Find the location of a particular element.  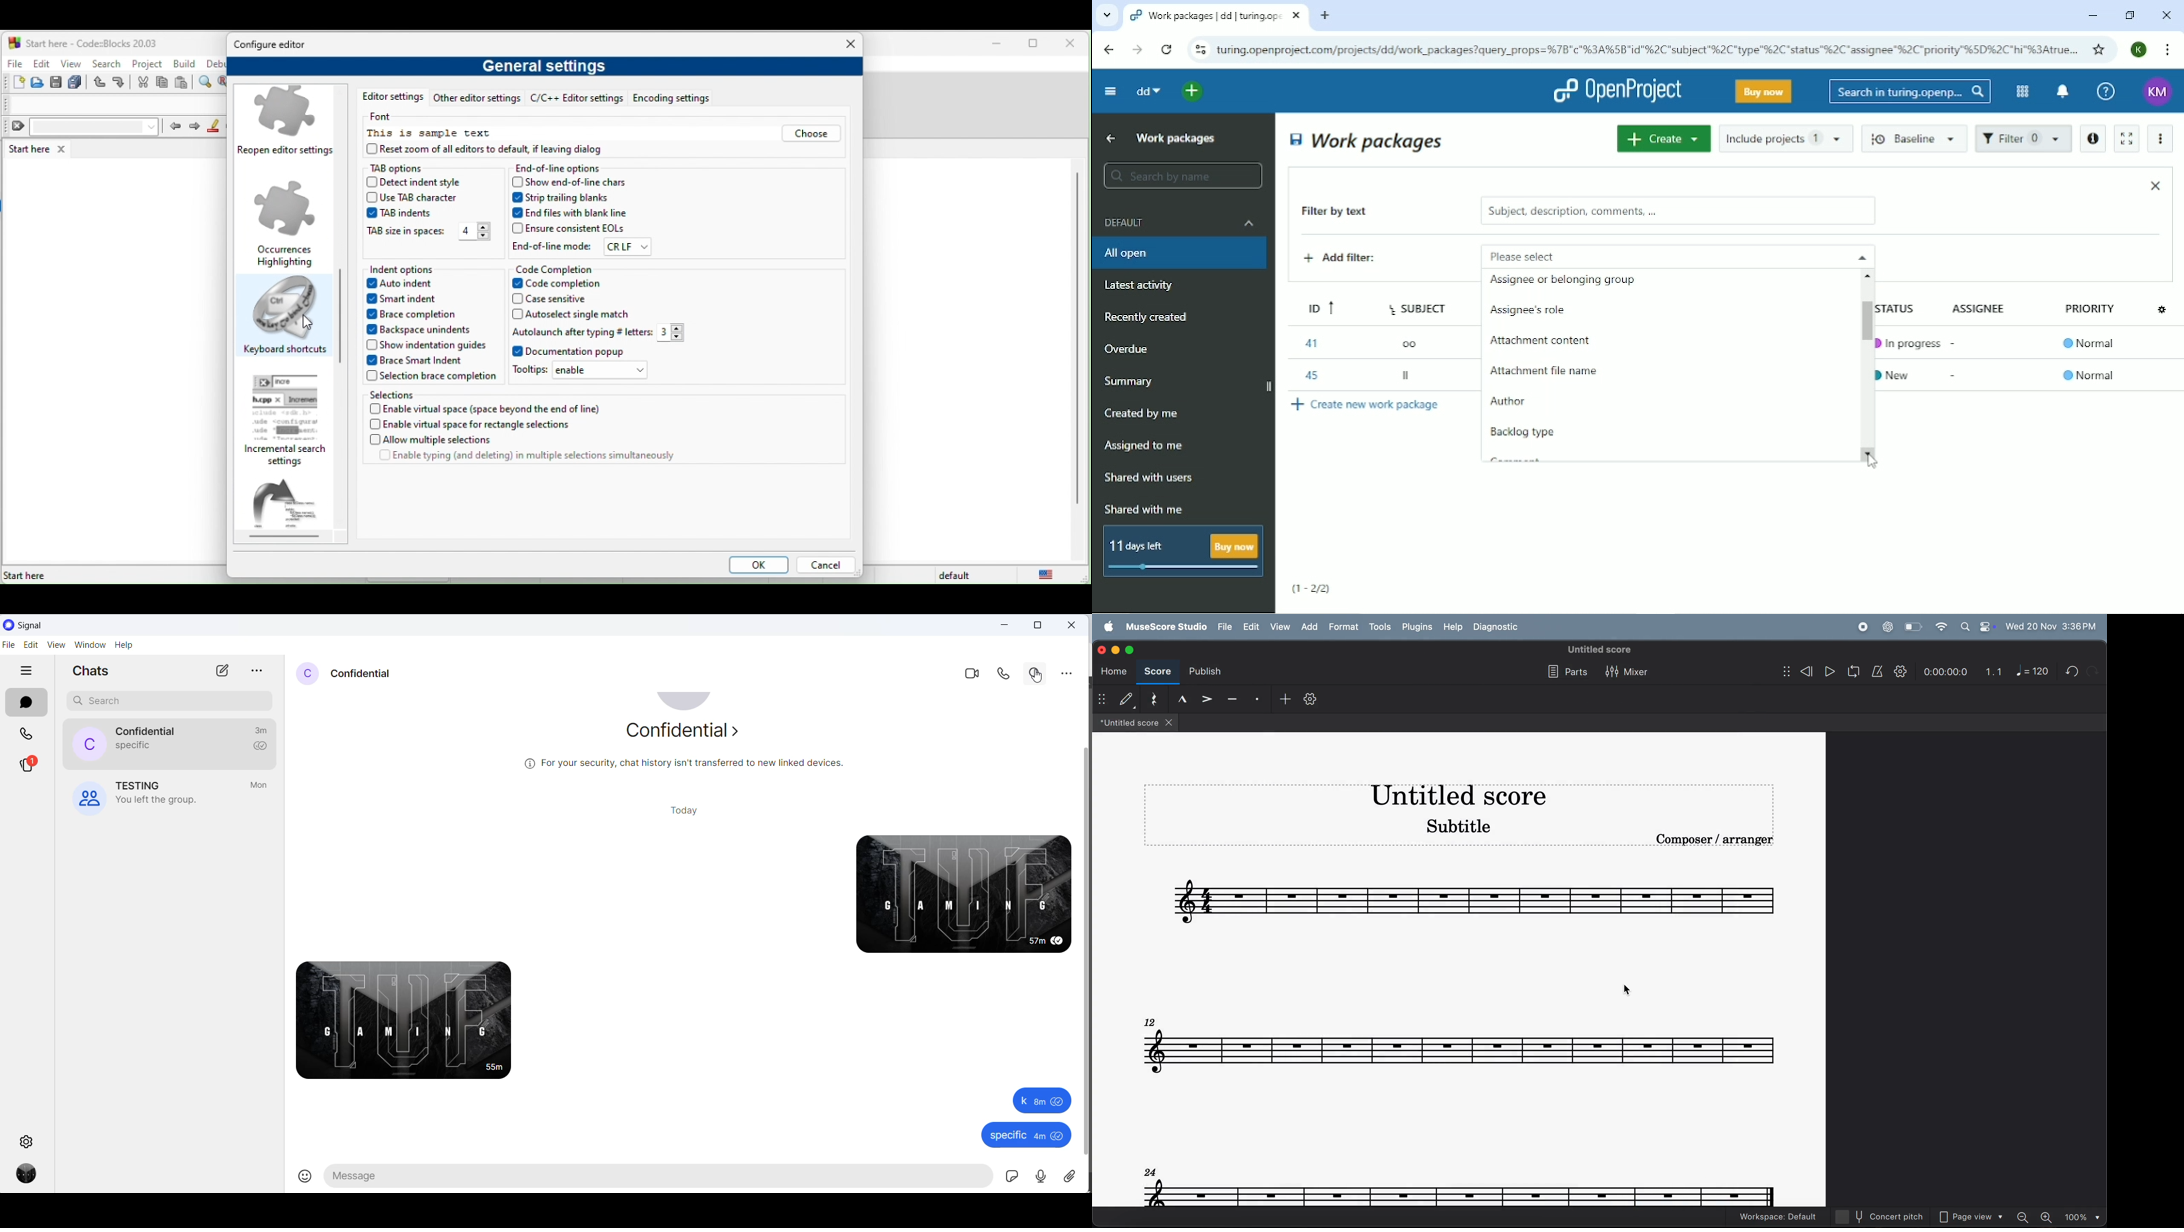

highlight is located at coordinates (214, 126).